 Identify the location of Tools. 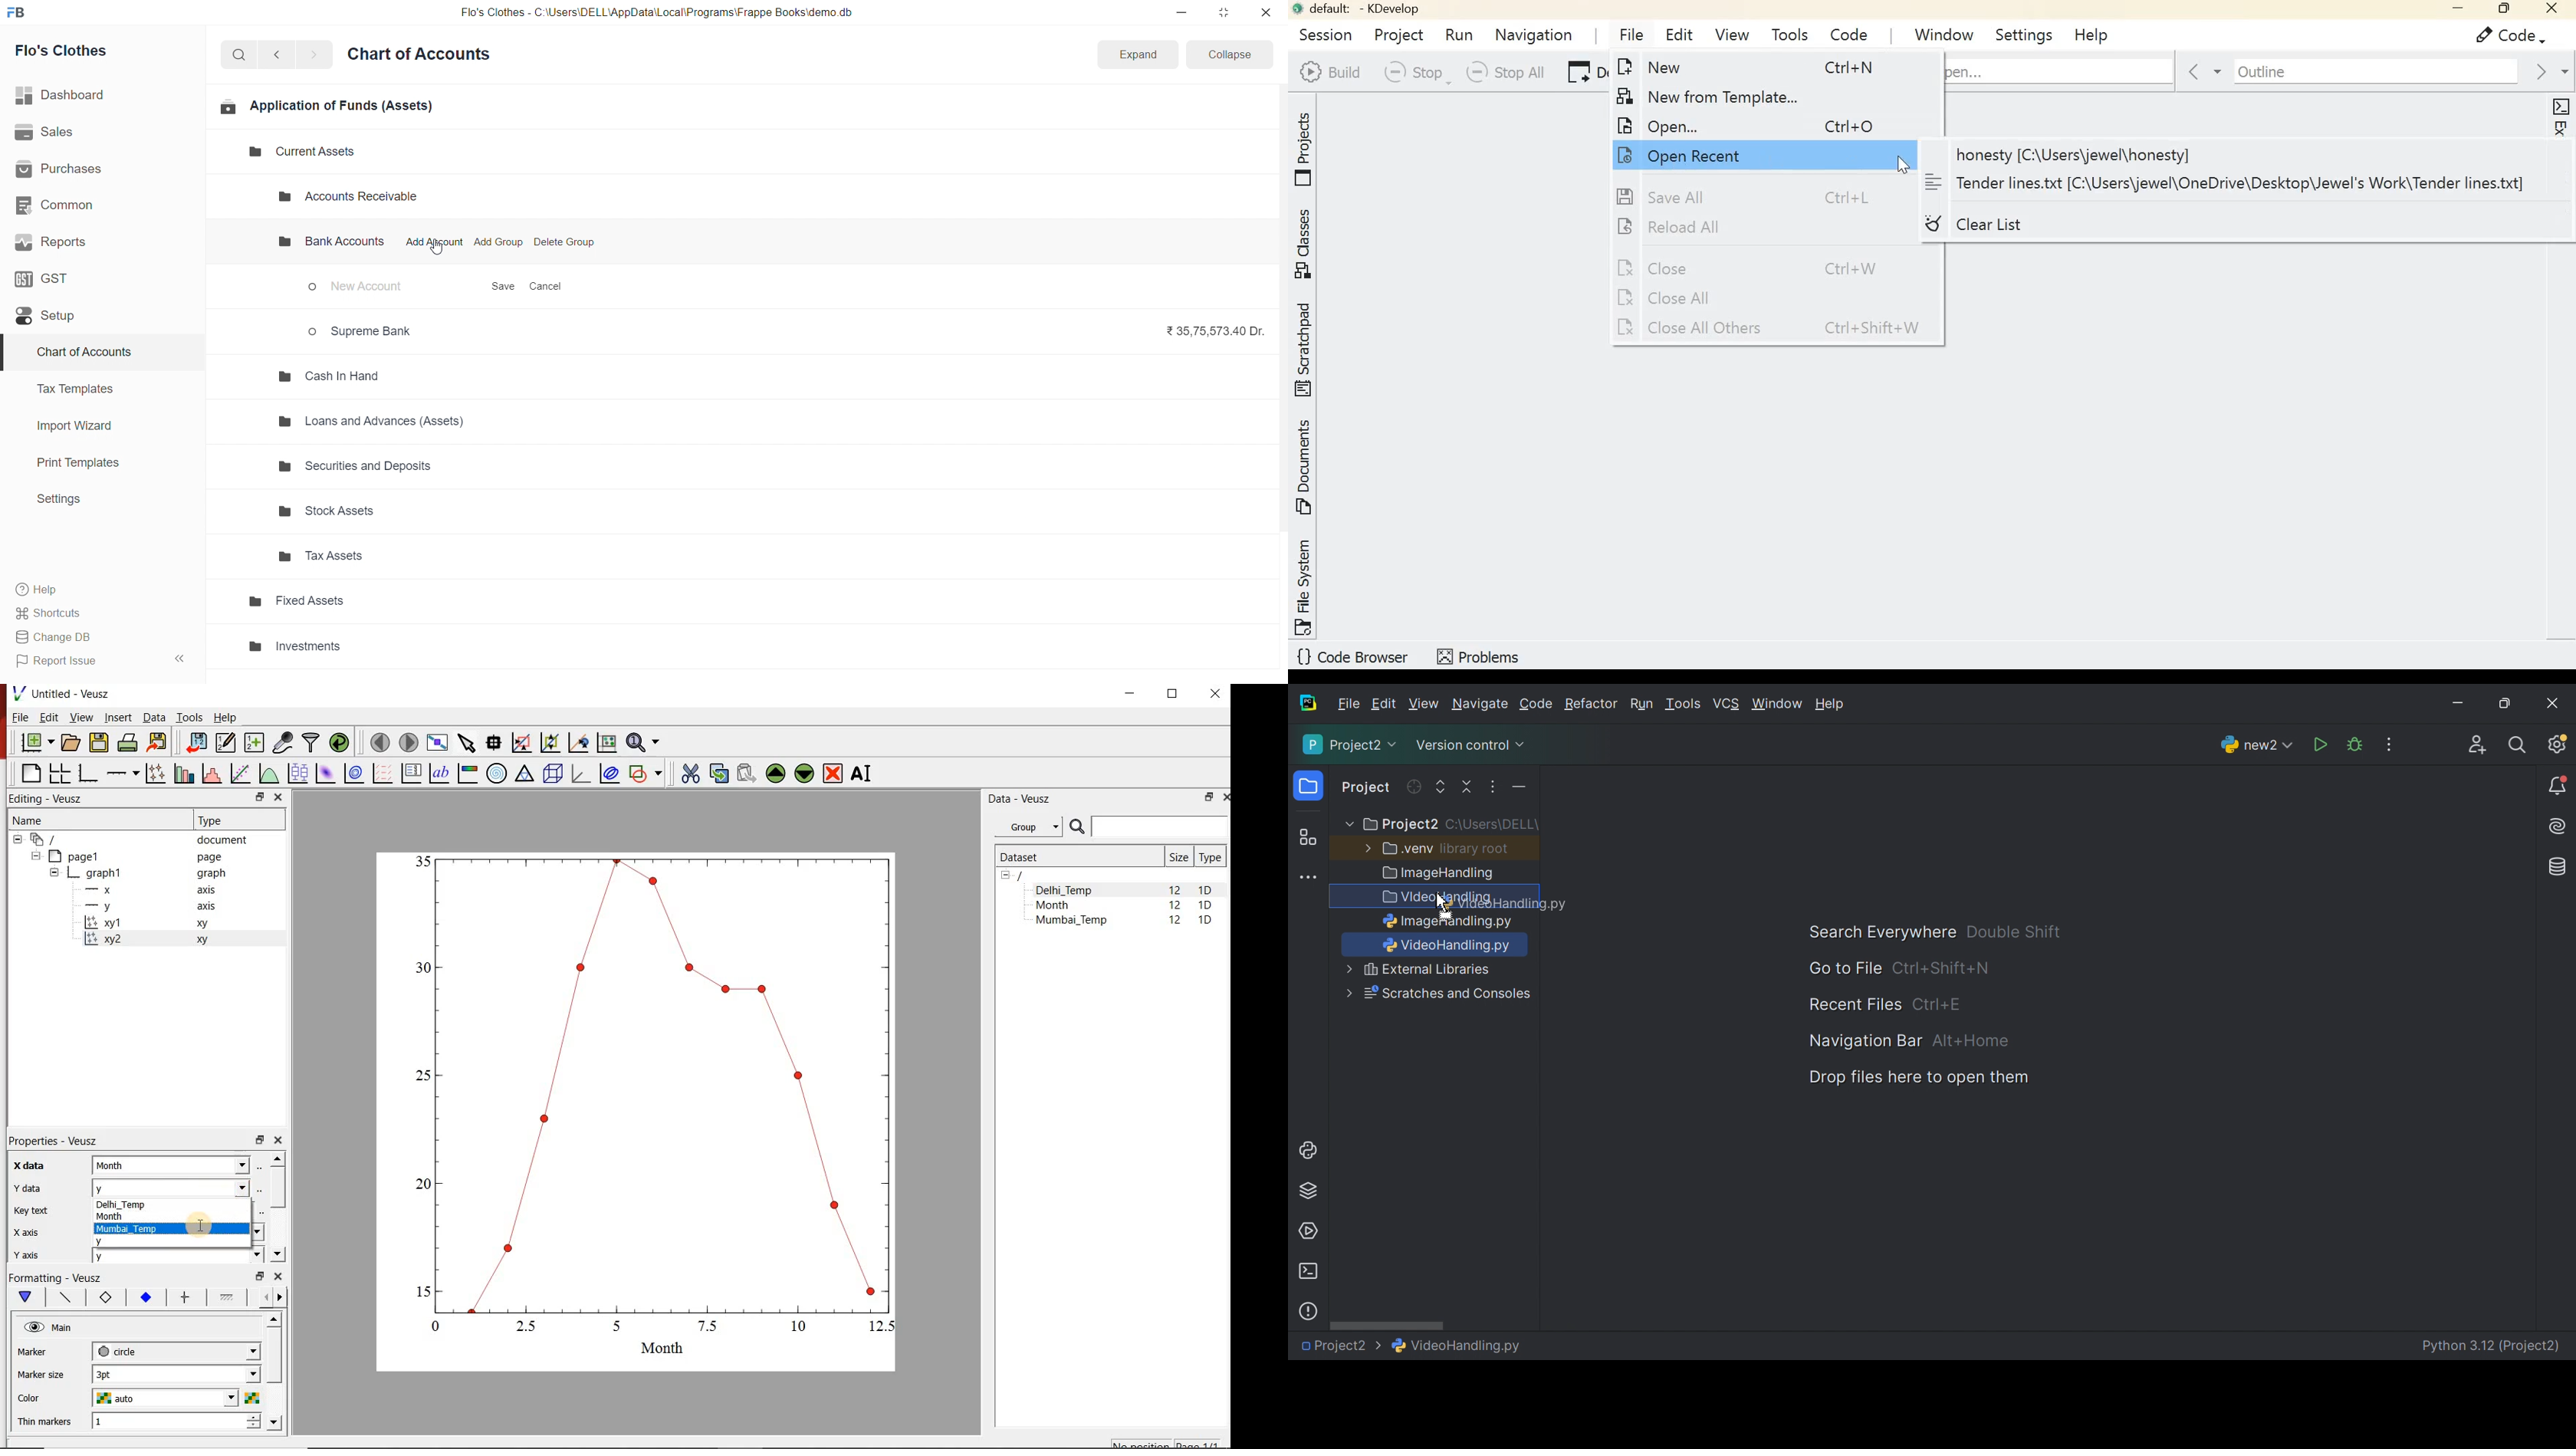
(1682, 704).